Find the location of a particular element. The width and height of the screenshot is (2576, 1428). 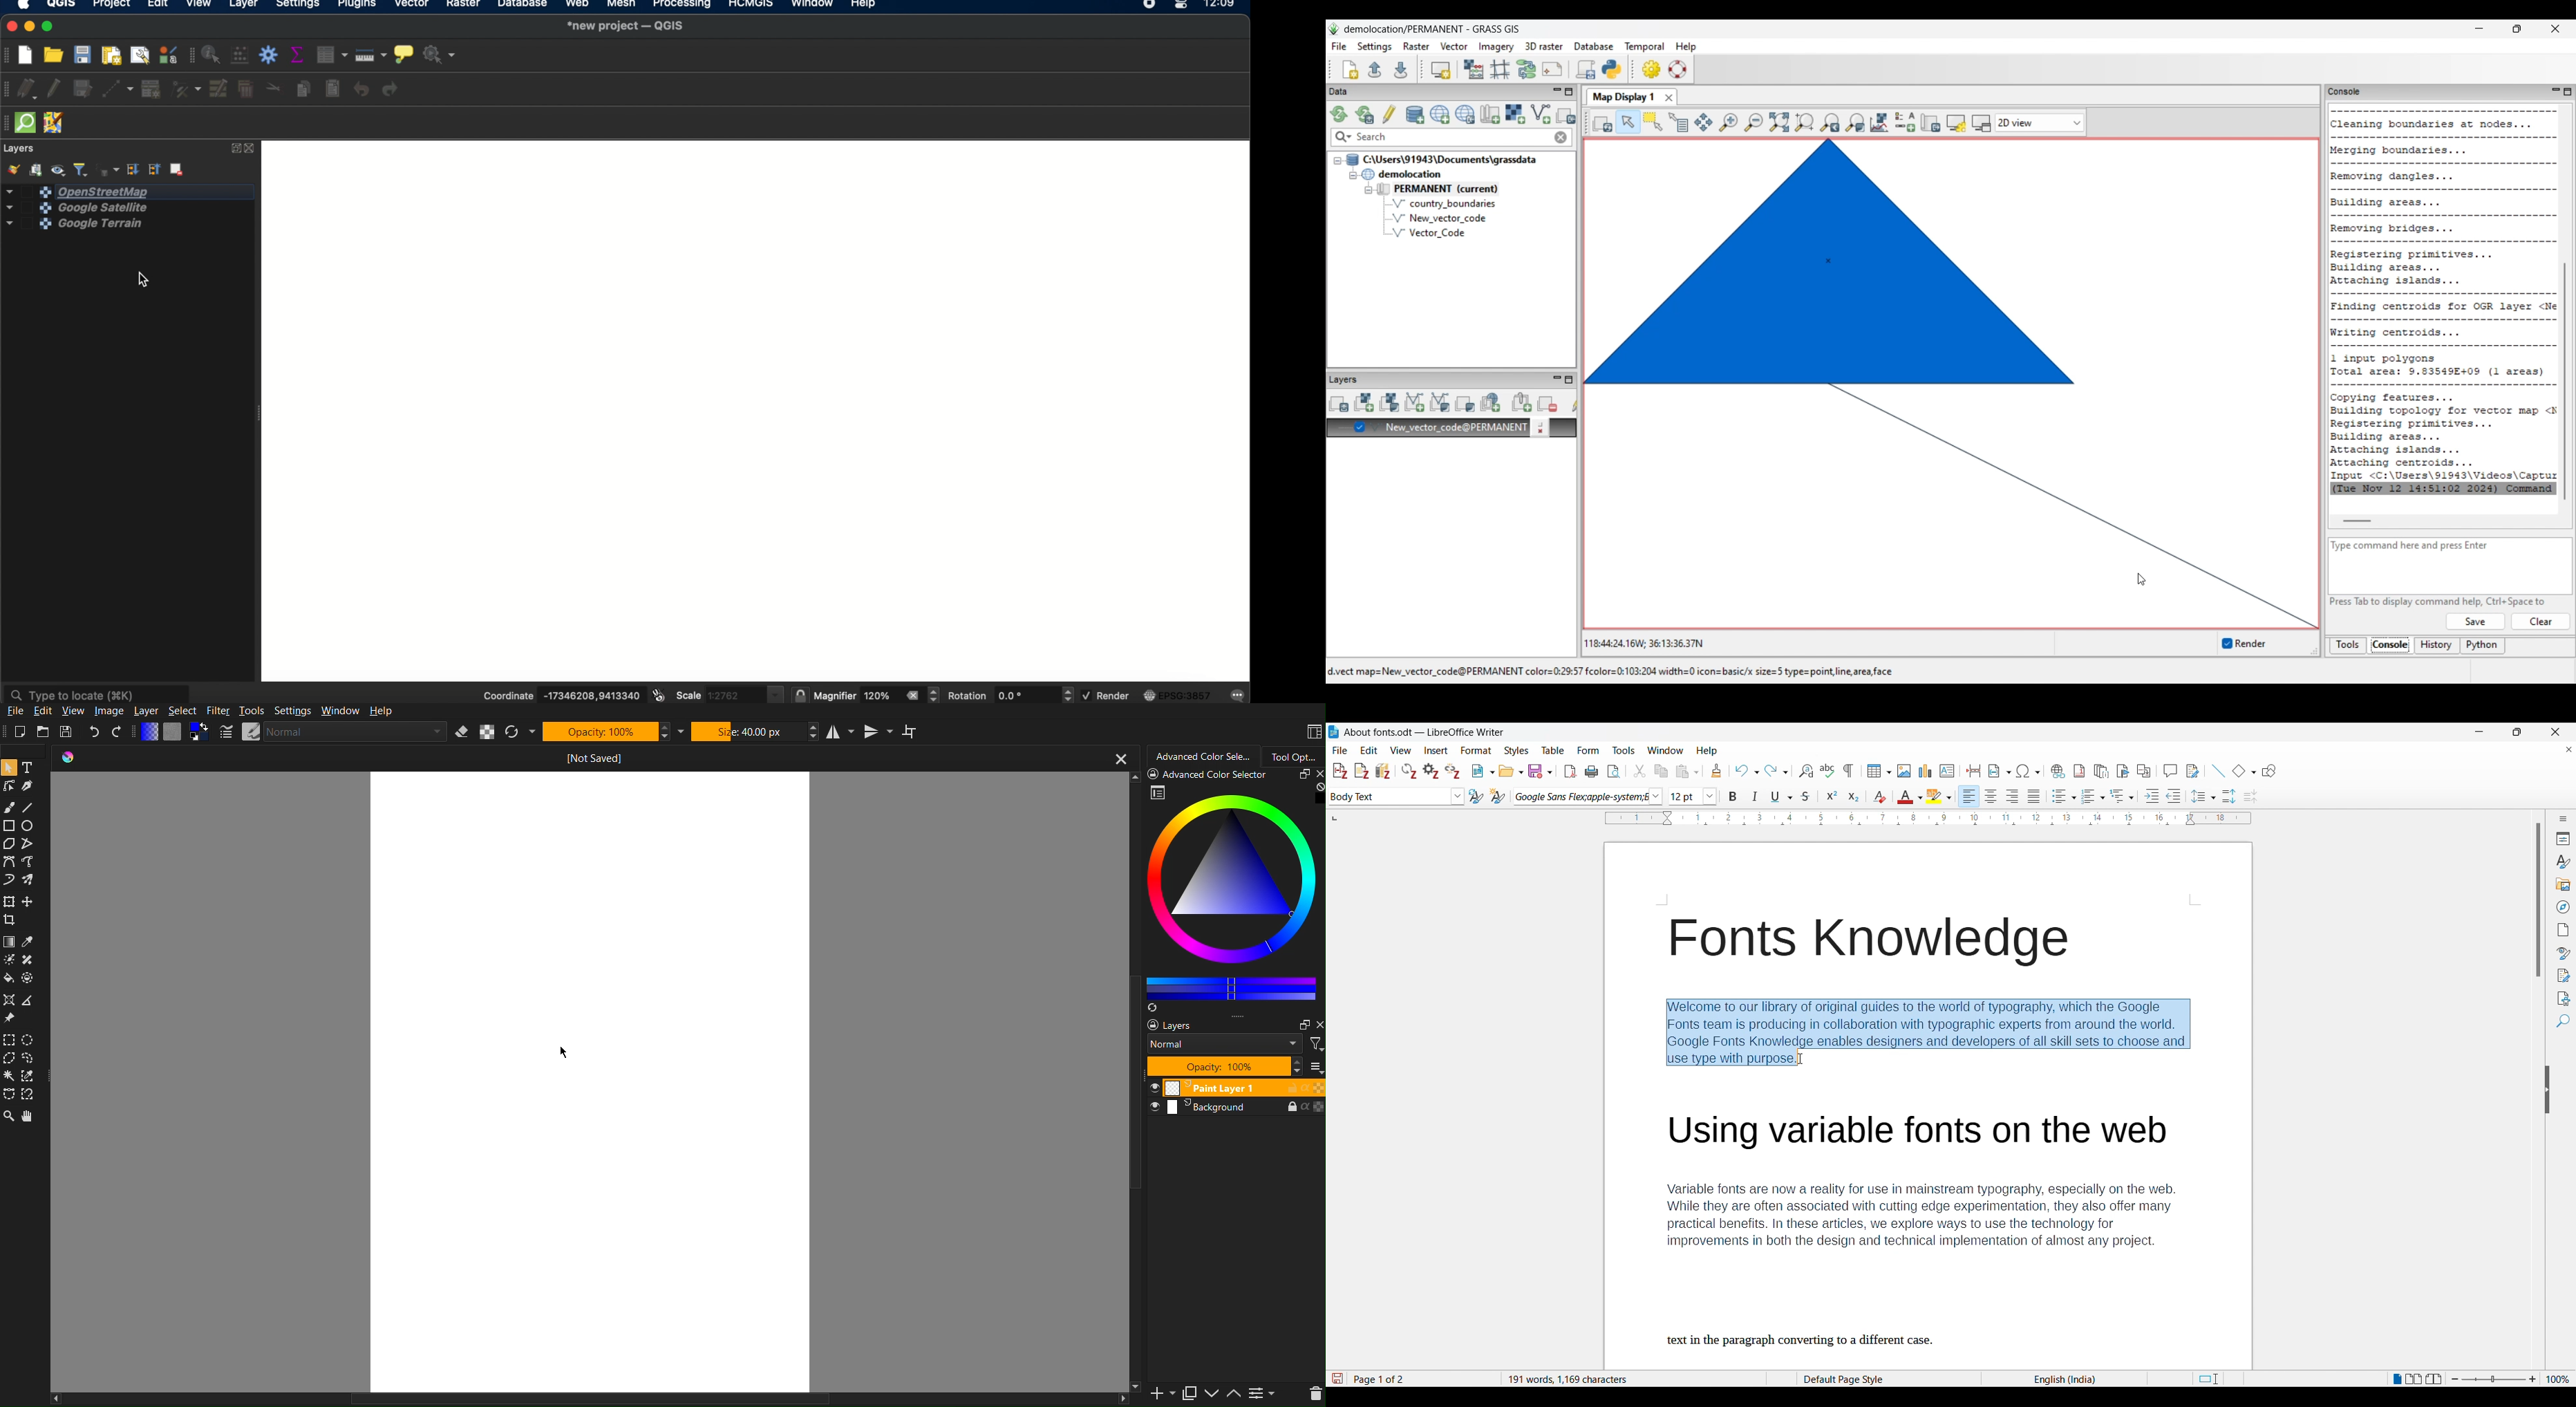

project is located at coordinates (111, 5).